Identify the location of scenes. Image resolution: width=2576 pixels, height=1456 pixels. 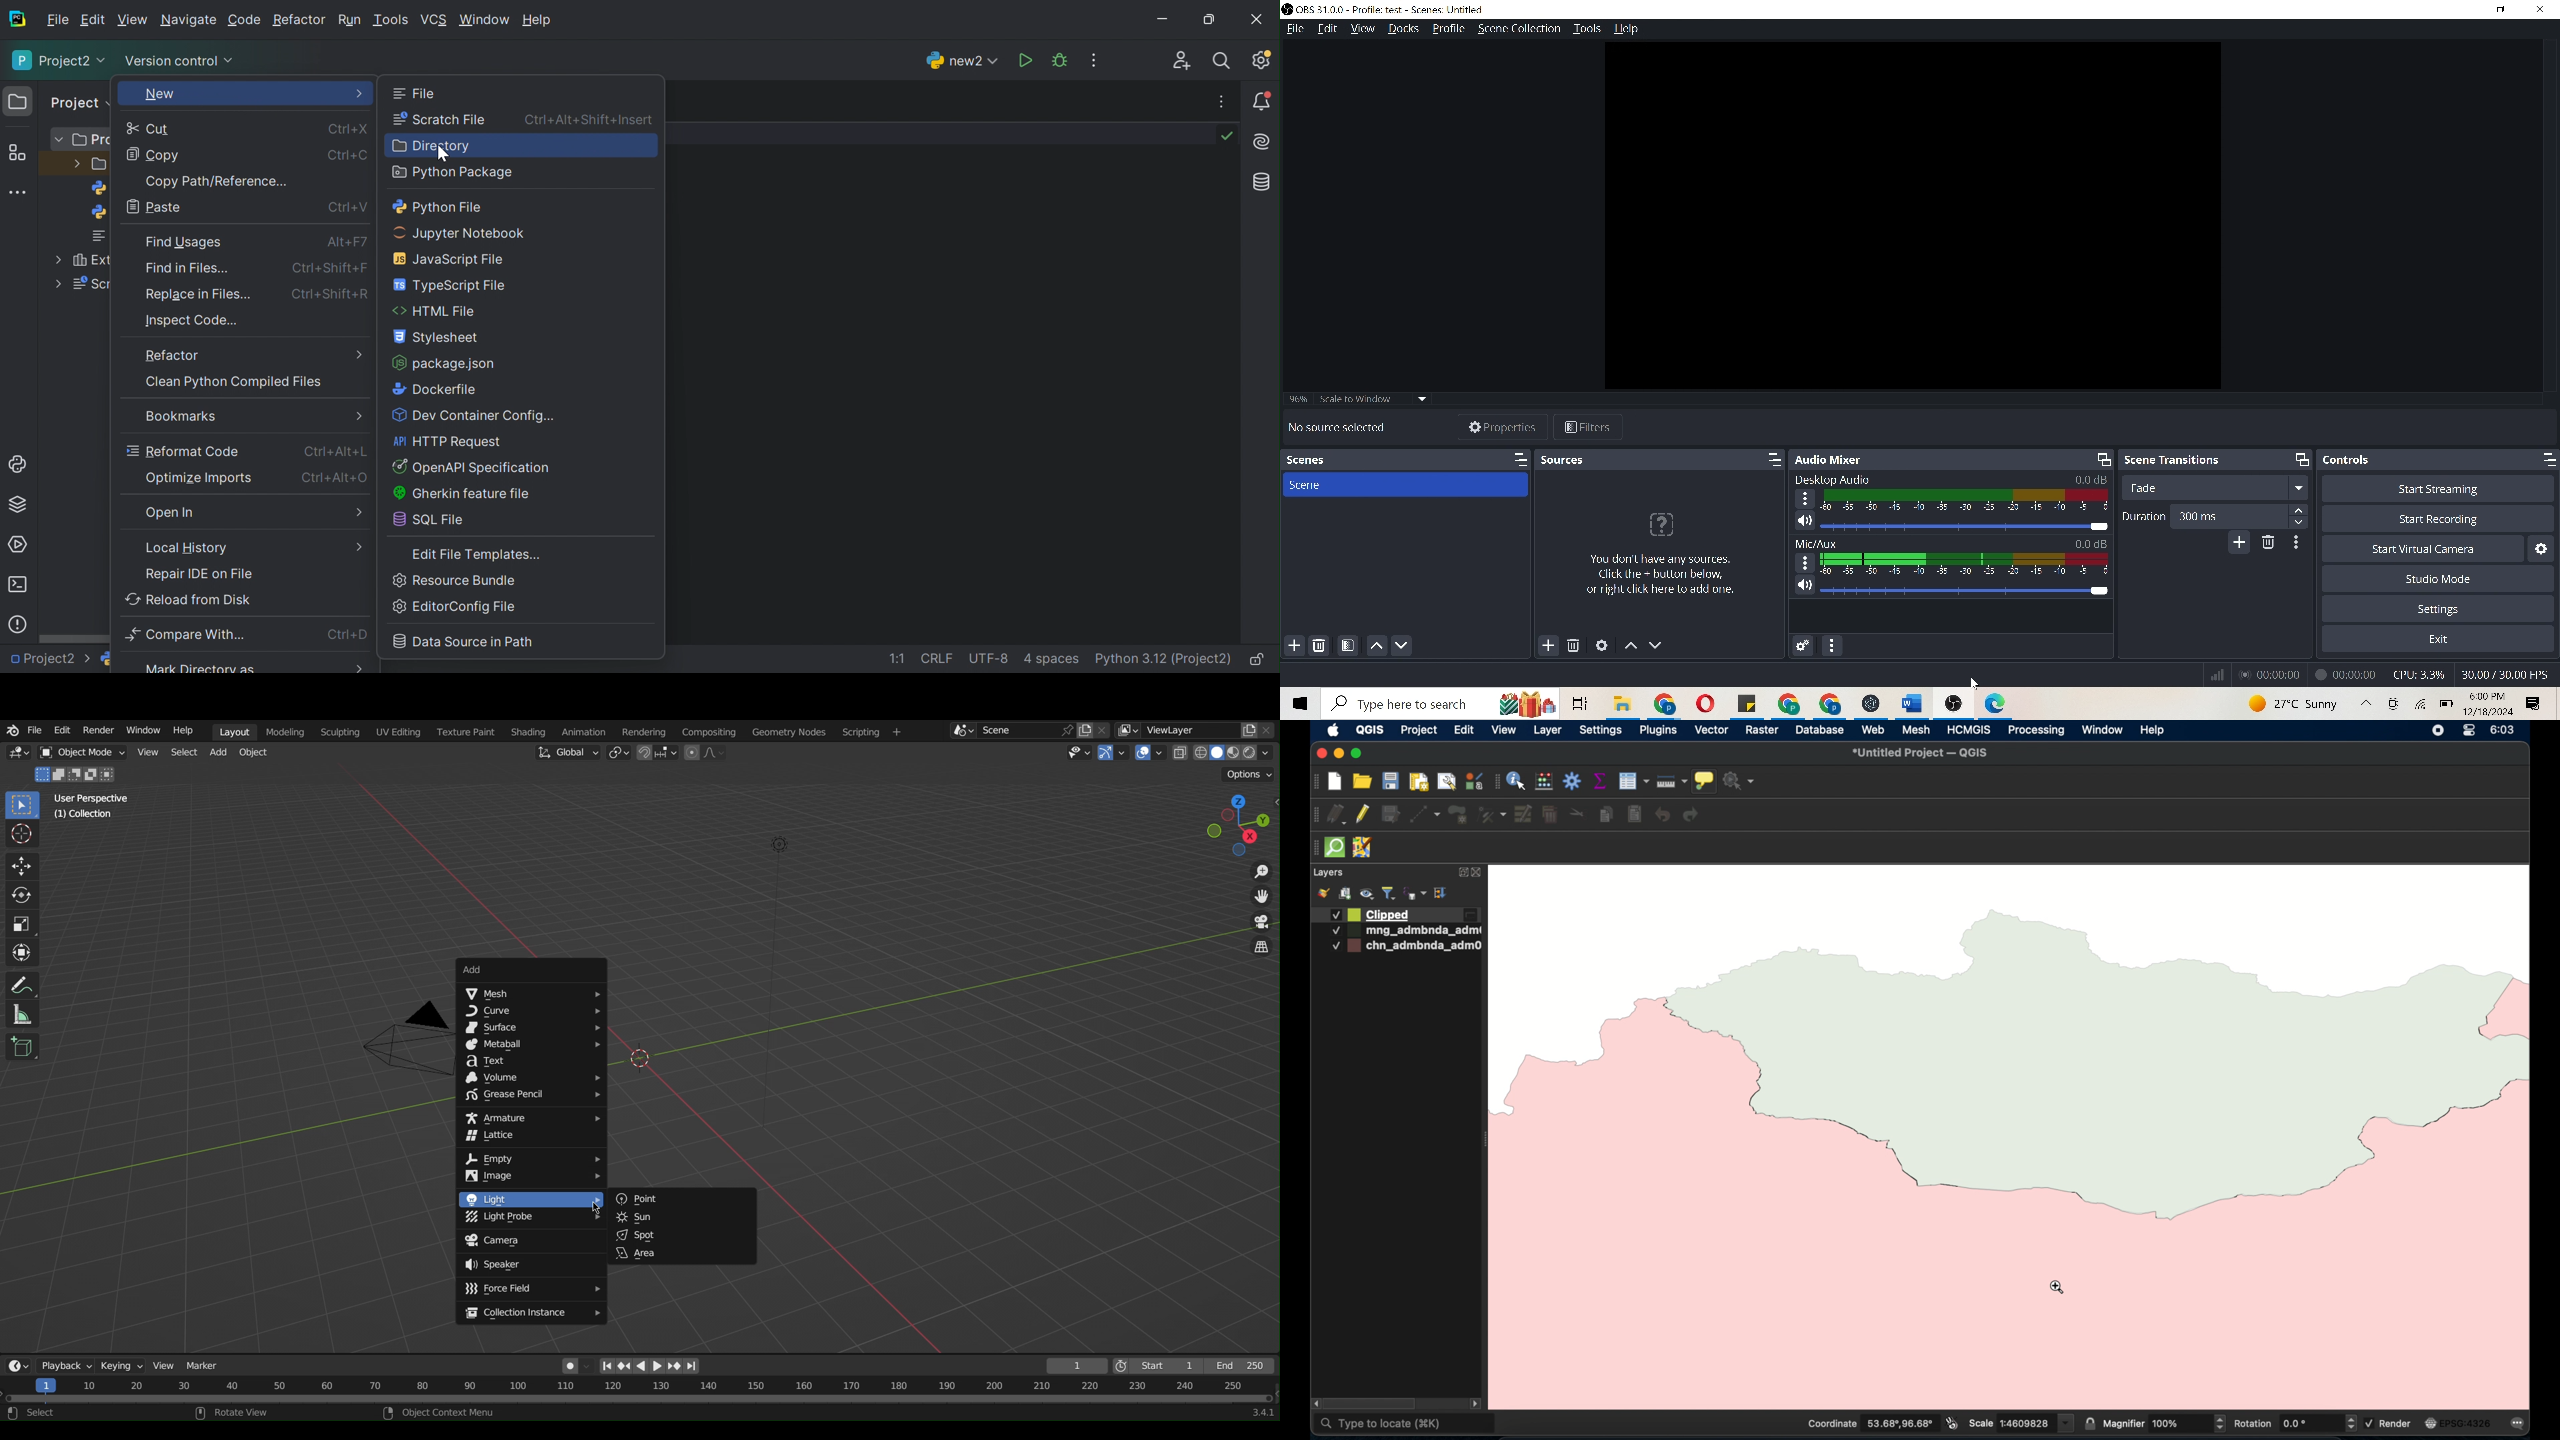
(1327, 460).